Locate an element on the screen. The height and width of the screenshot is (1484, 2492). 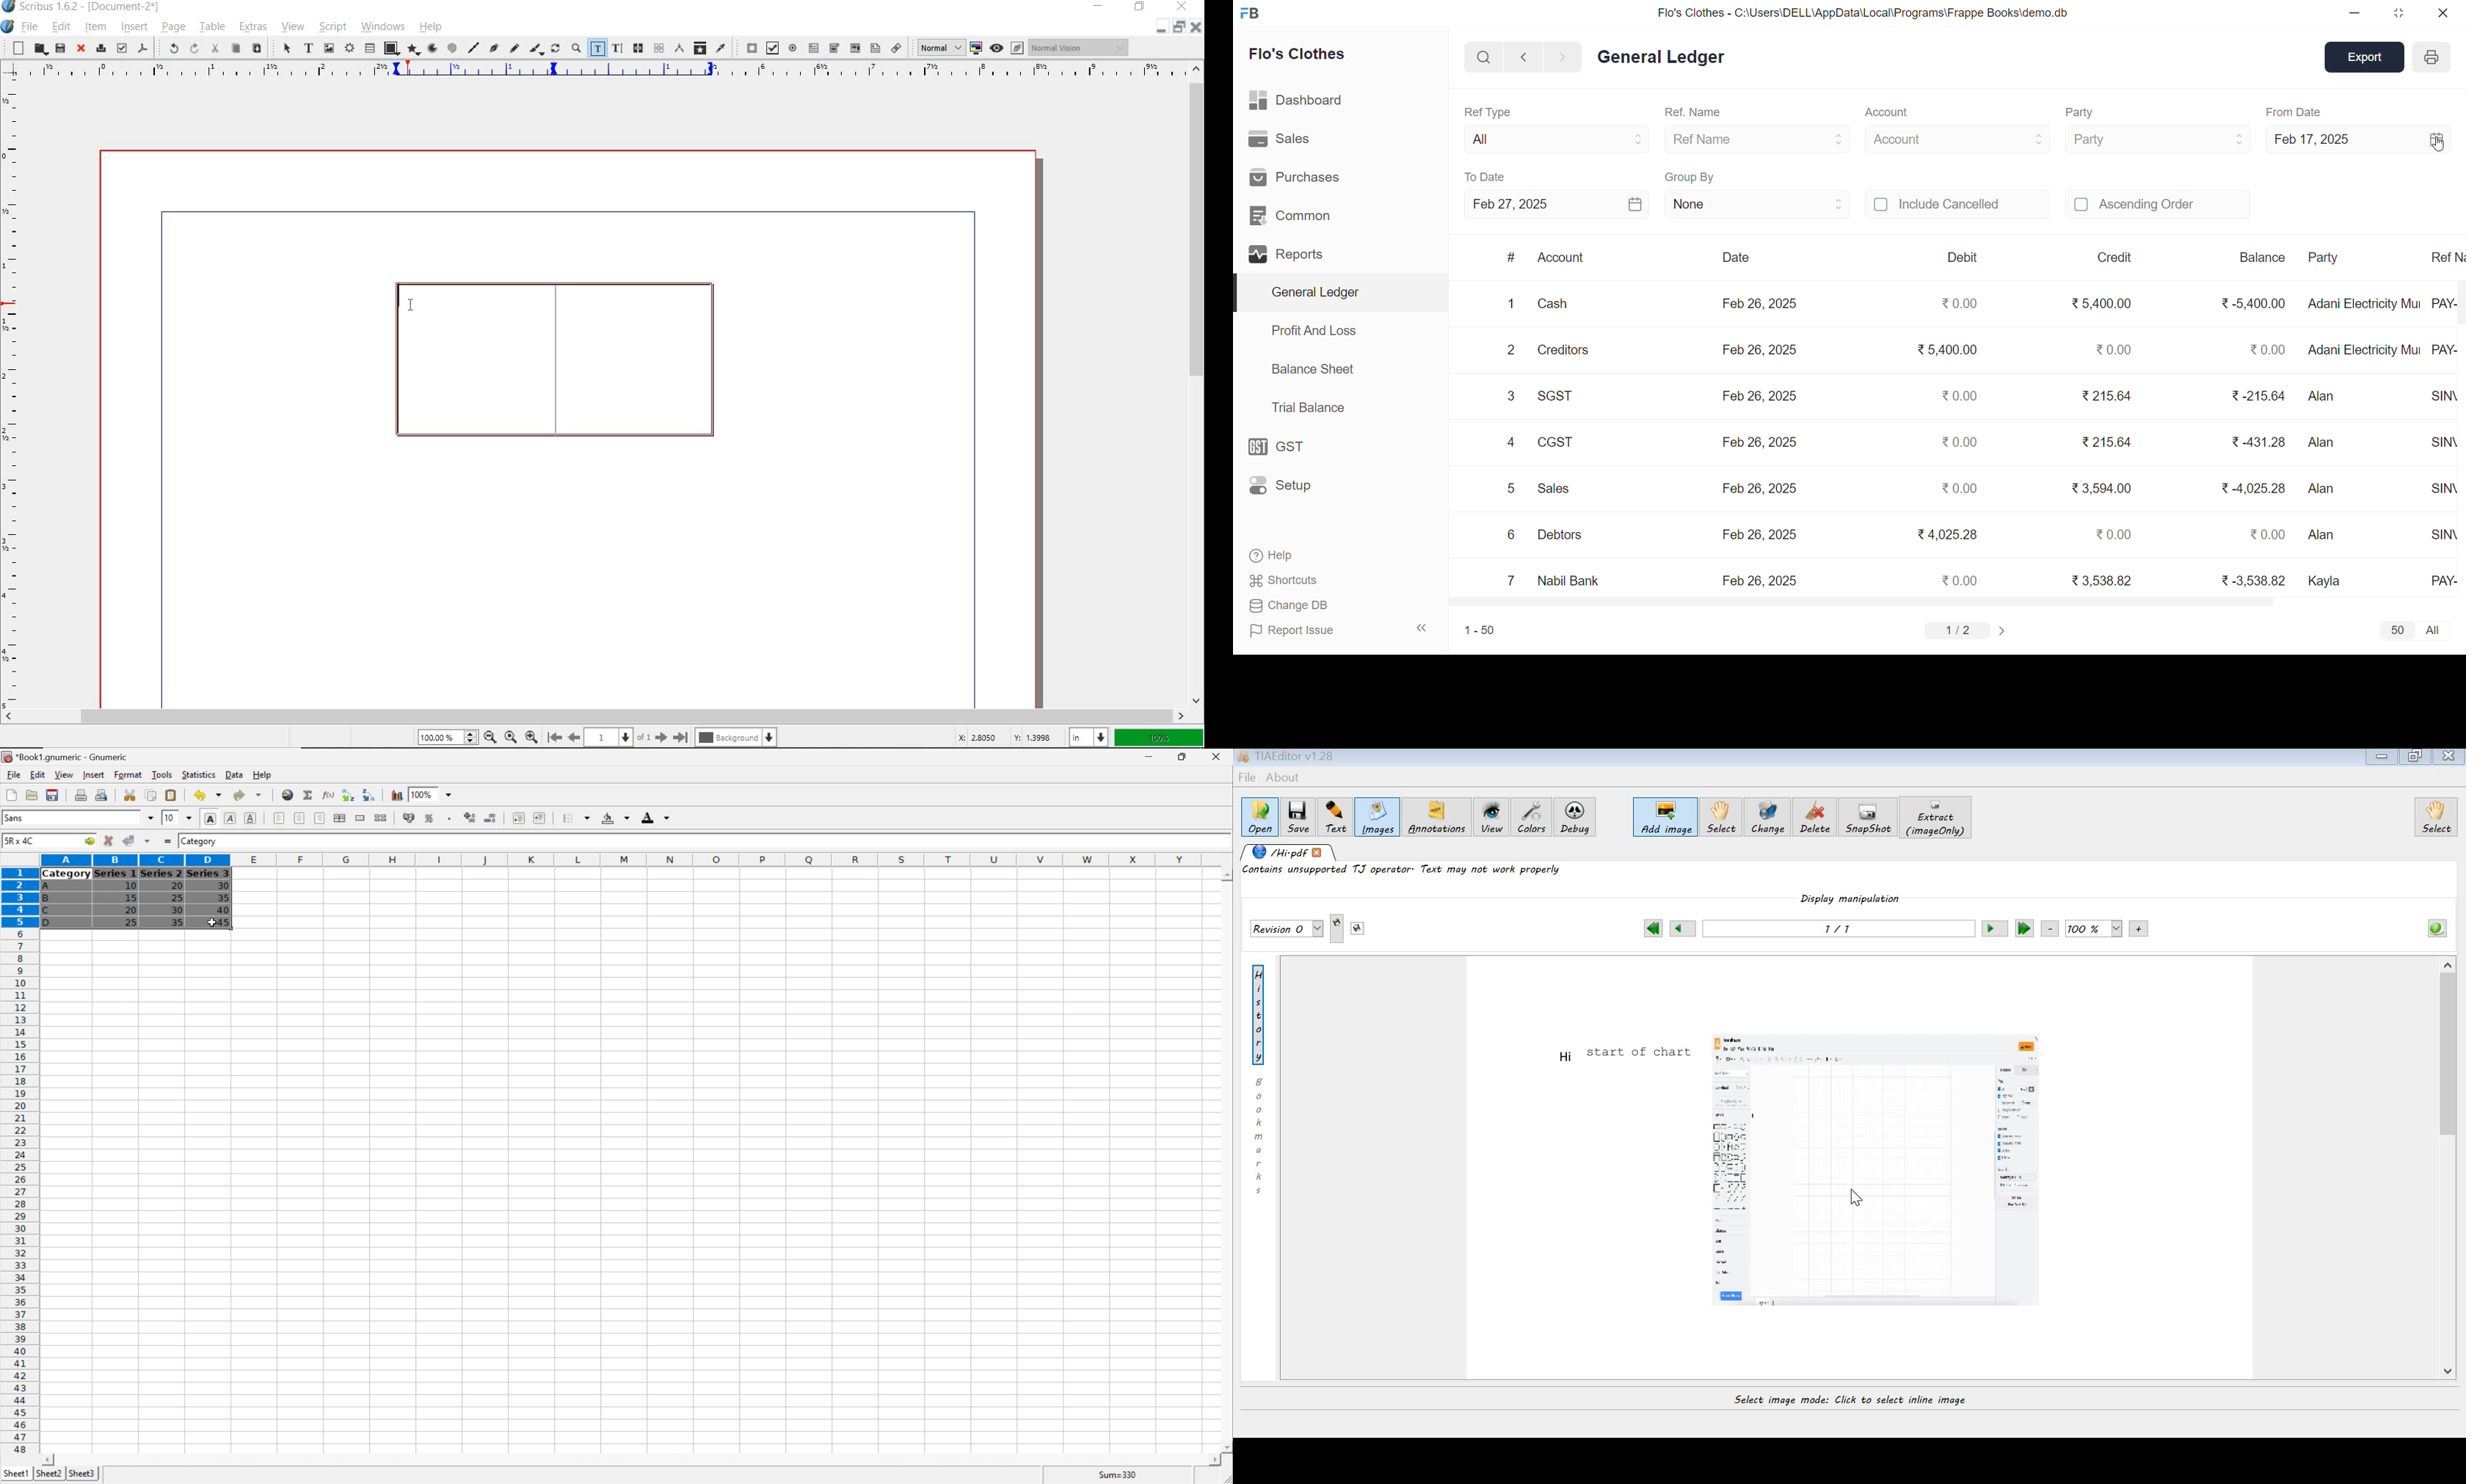
1/2 is located at coordinates (1961, 630).